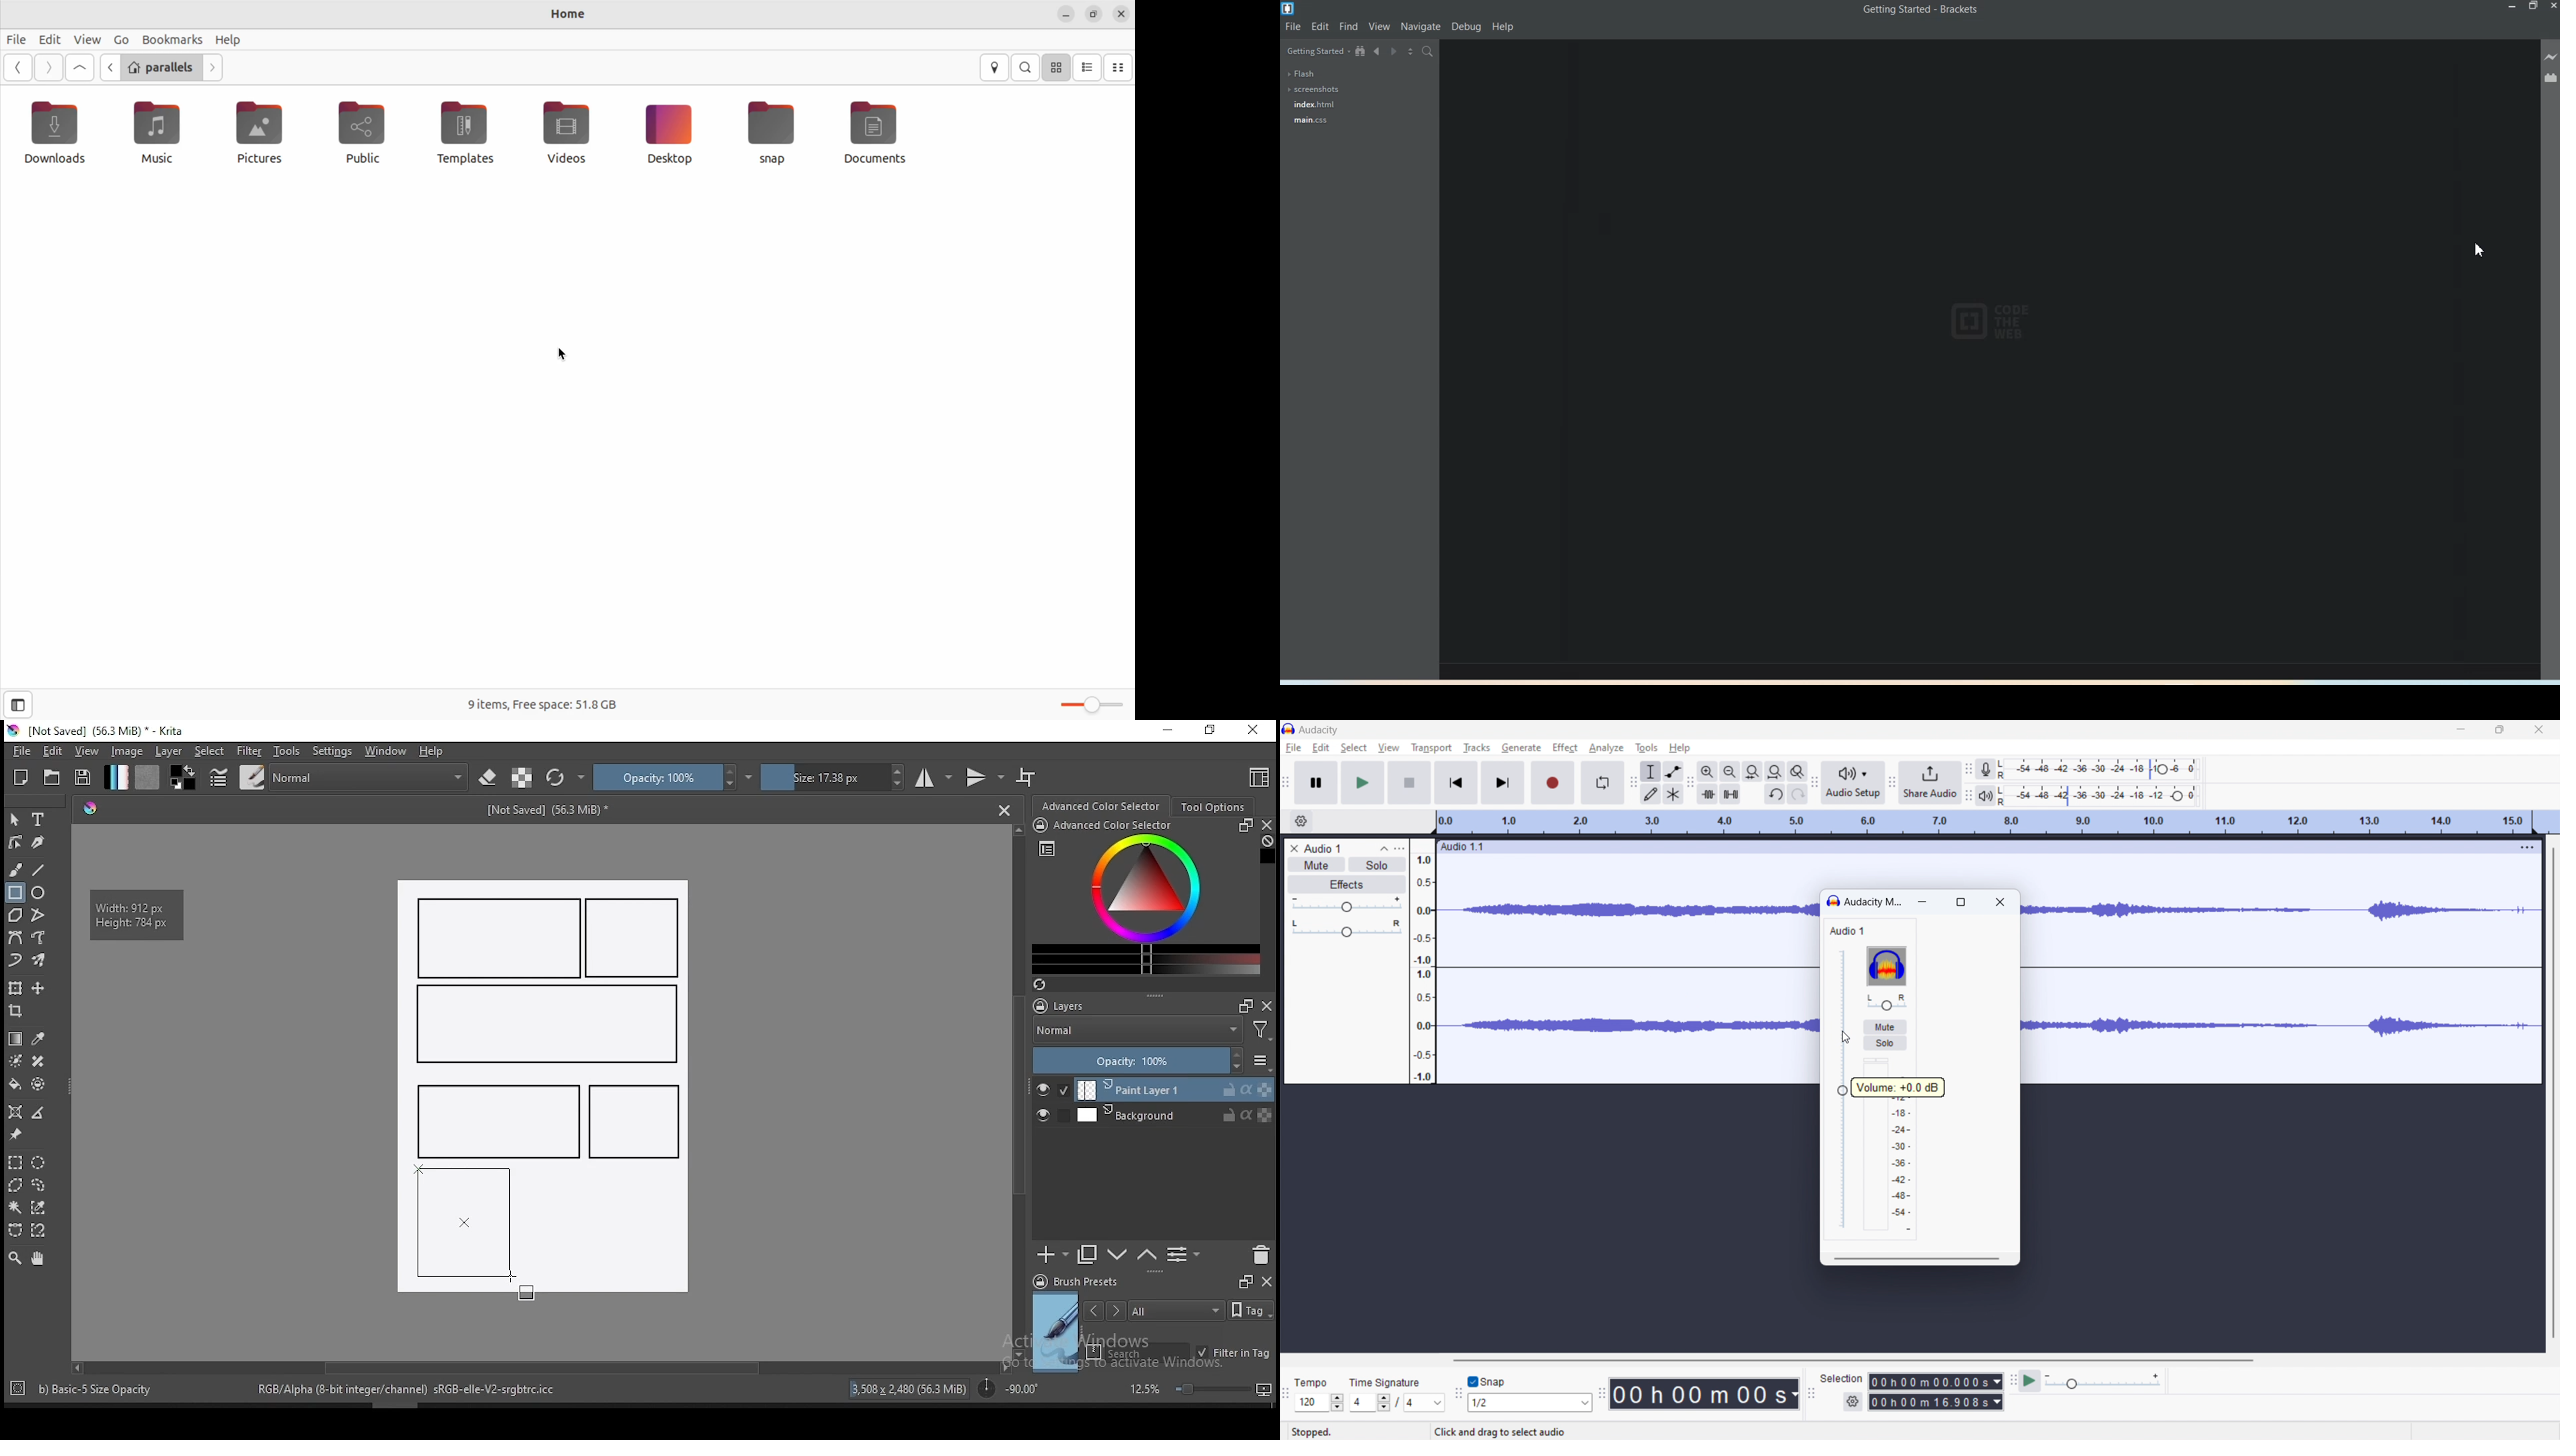 This screenshot has width=2576, height=1456. I want to click on close, so click(2539, 729).